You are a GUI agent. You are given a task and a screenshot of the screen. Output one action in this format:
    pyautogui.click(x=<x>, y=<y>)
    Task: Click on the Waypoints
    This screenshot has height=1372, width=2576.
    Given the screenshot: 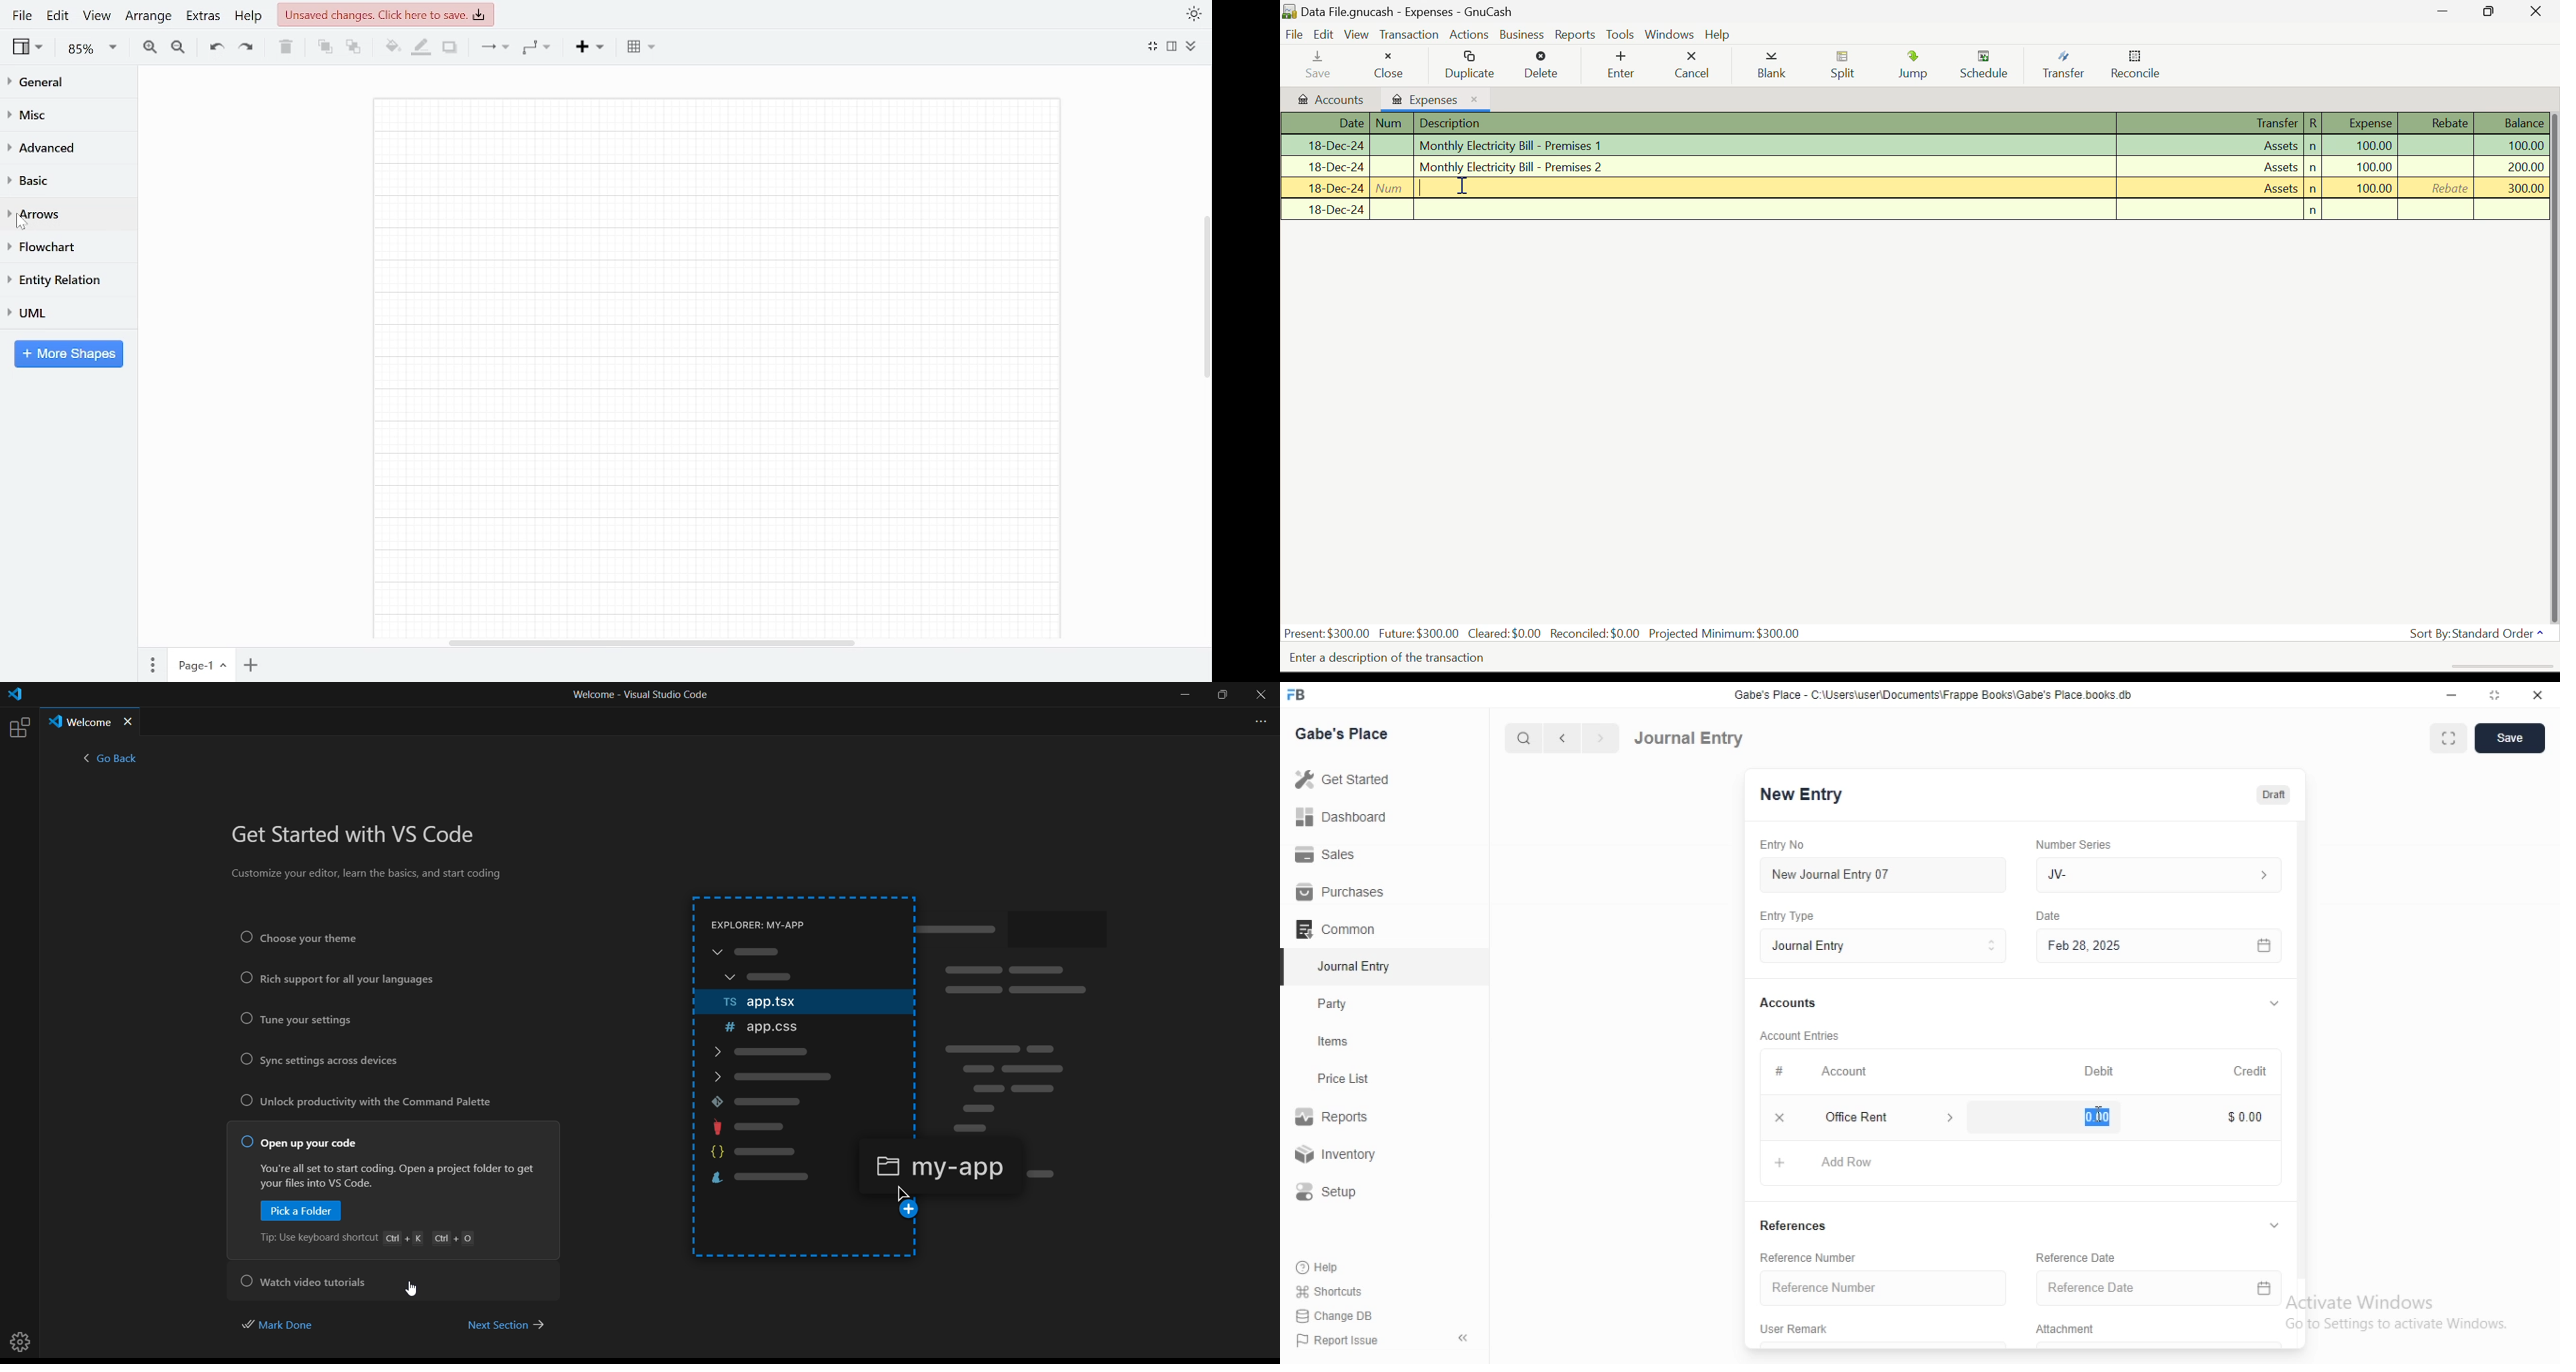 What is the action you would take?
    pyautogui.click(x=539, y=47)
    